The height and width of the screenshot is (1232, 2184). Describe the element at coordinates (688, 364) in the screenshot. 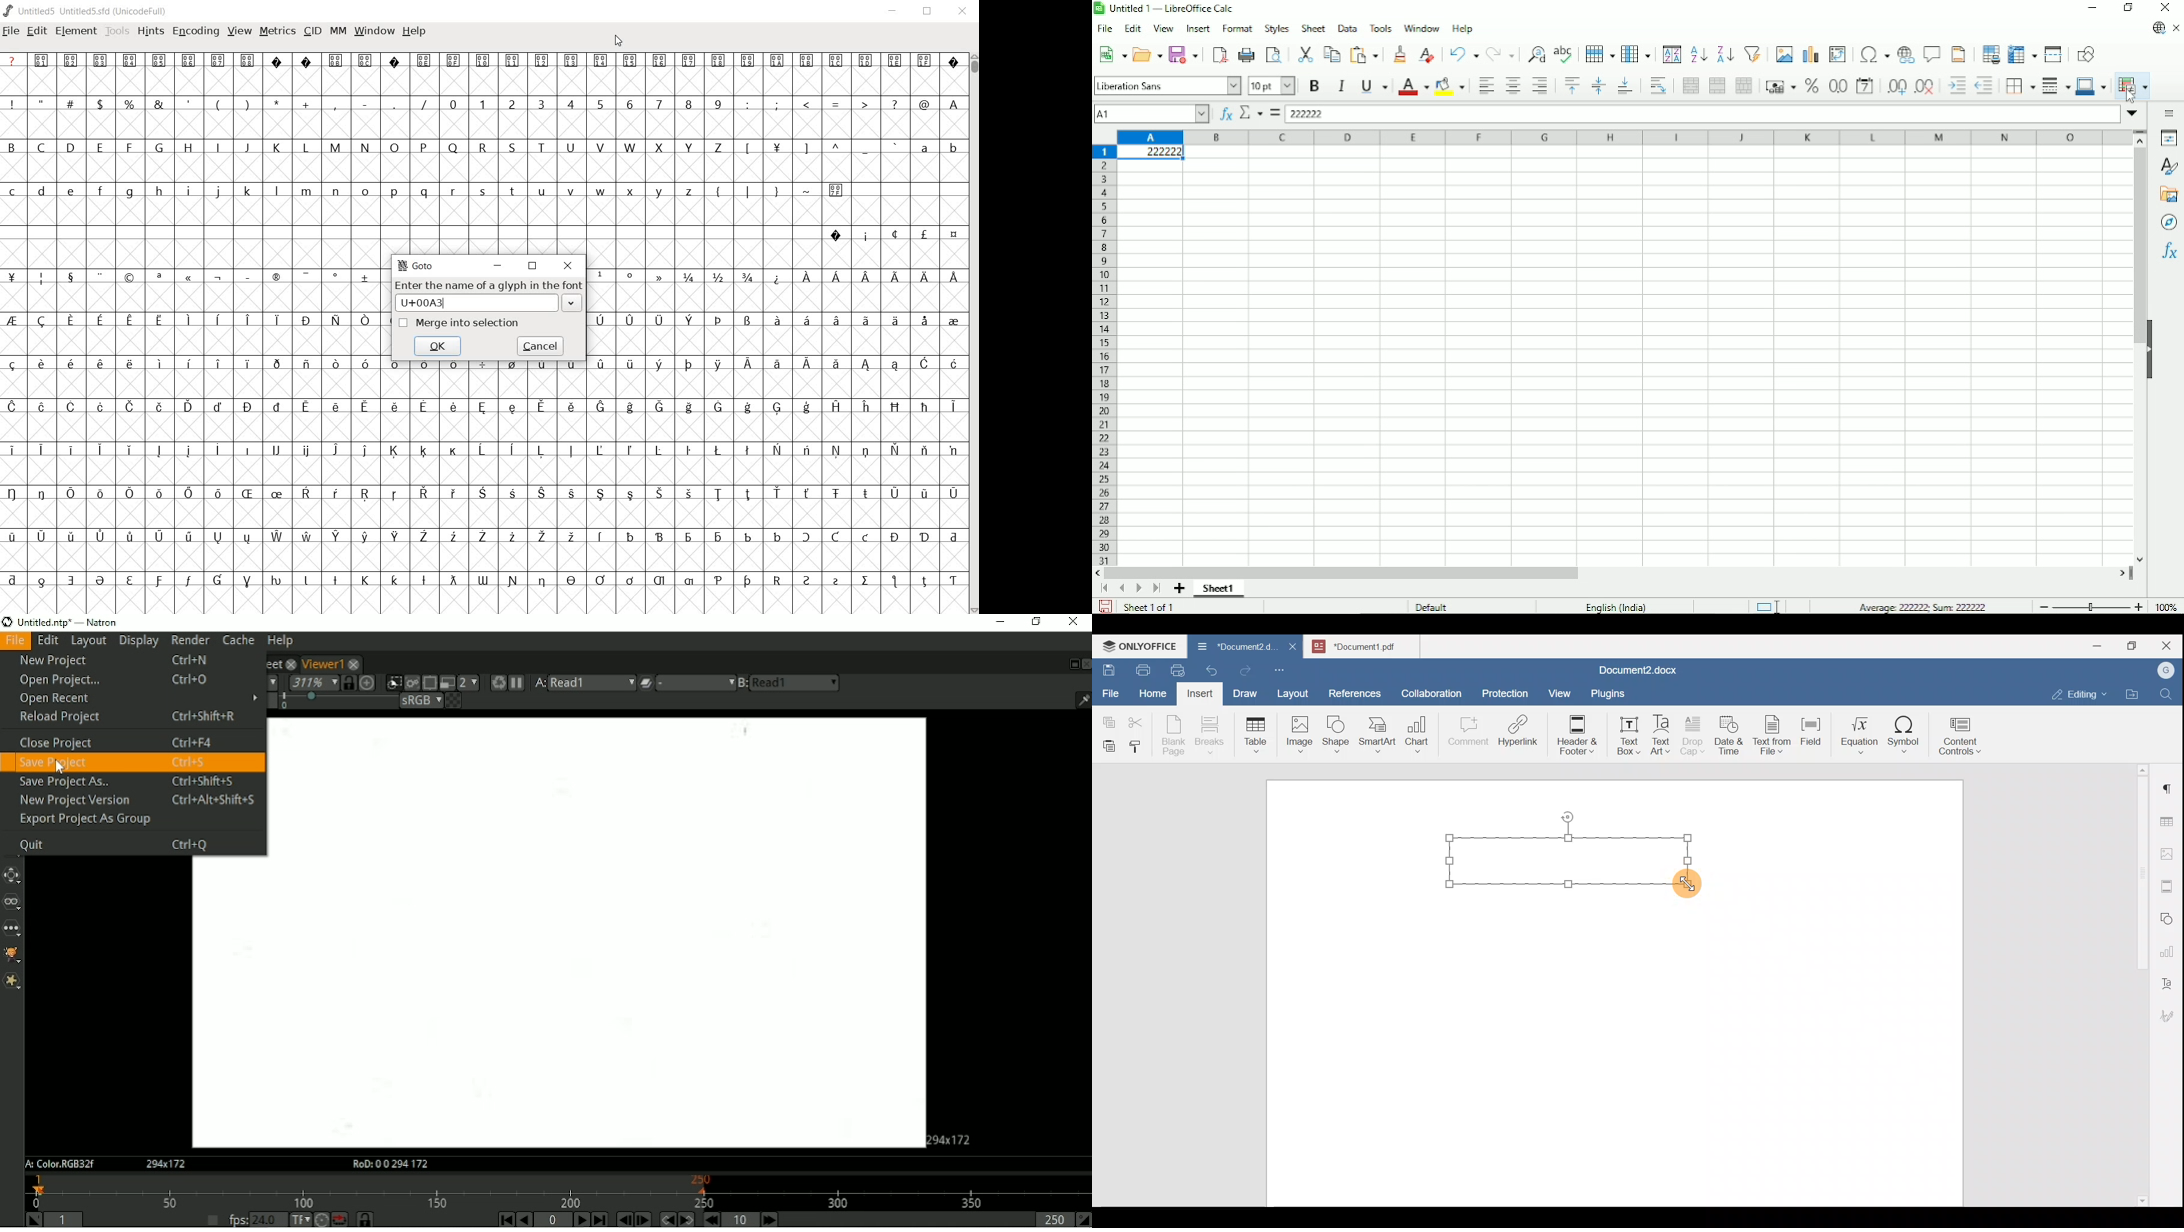

I see `Symbol` at that location.